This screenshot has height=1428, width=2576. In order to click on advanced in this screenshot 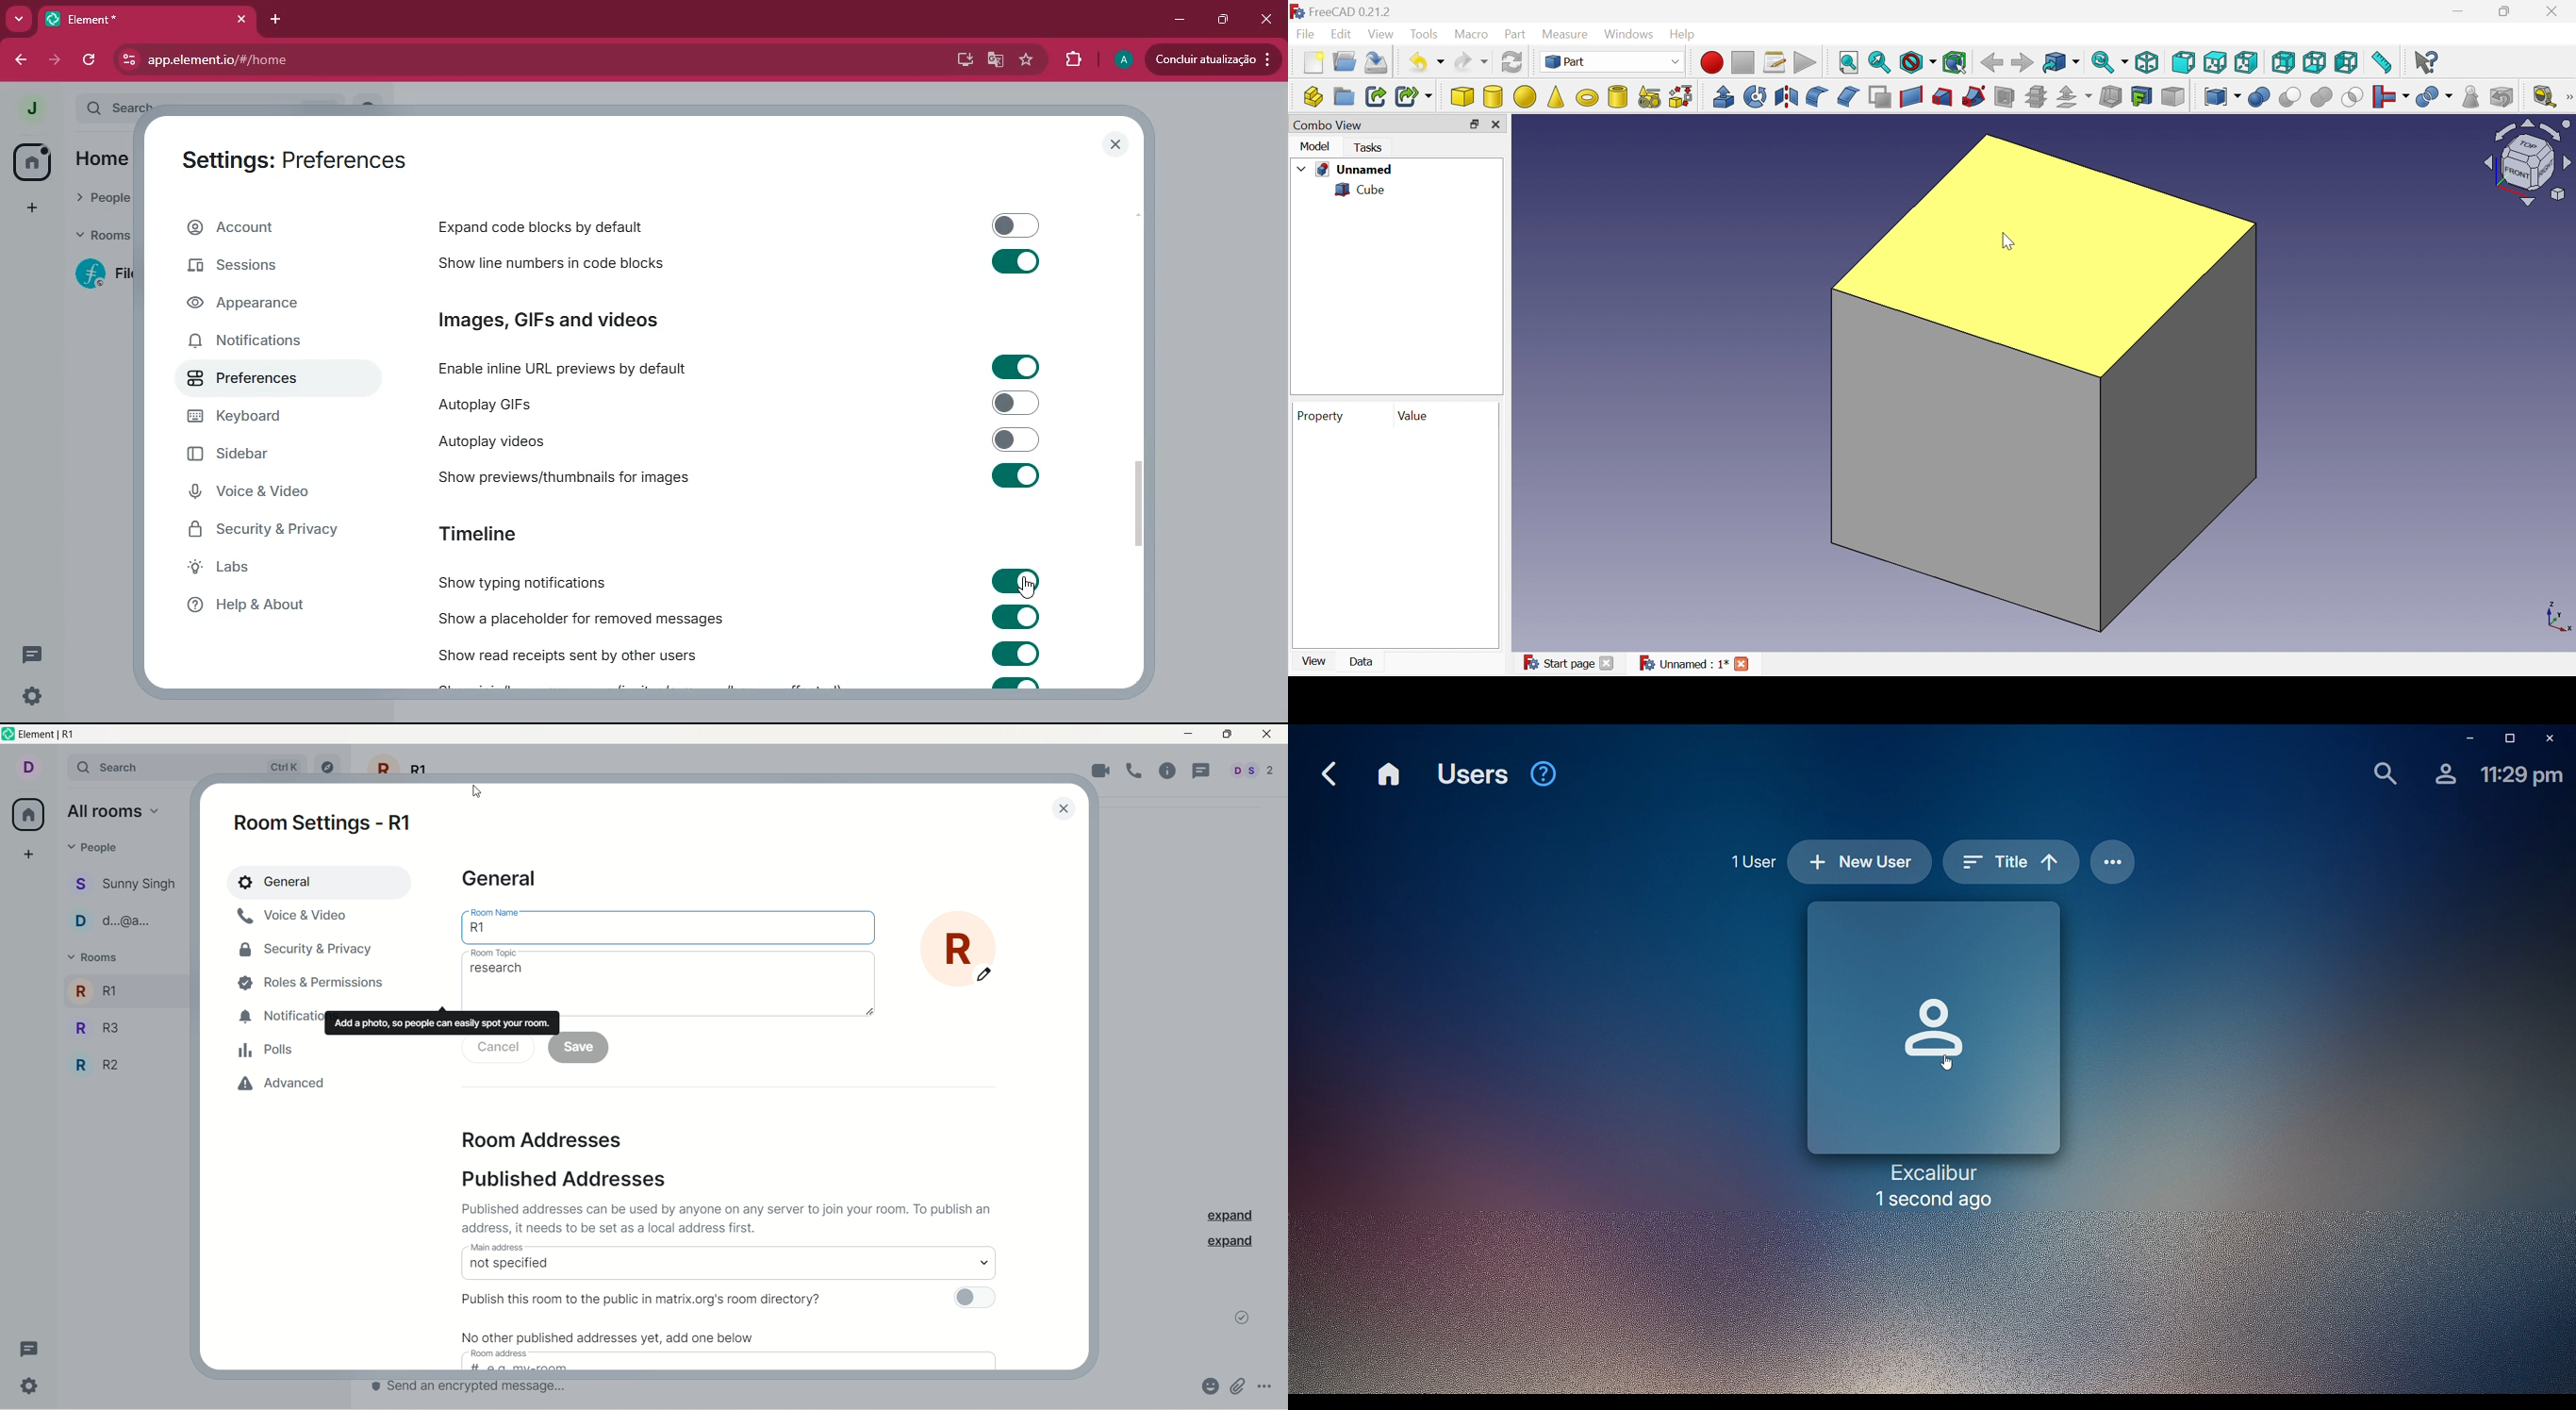, I will do `click(278, 1085)`.